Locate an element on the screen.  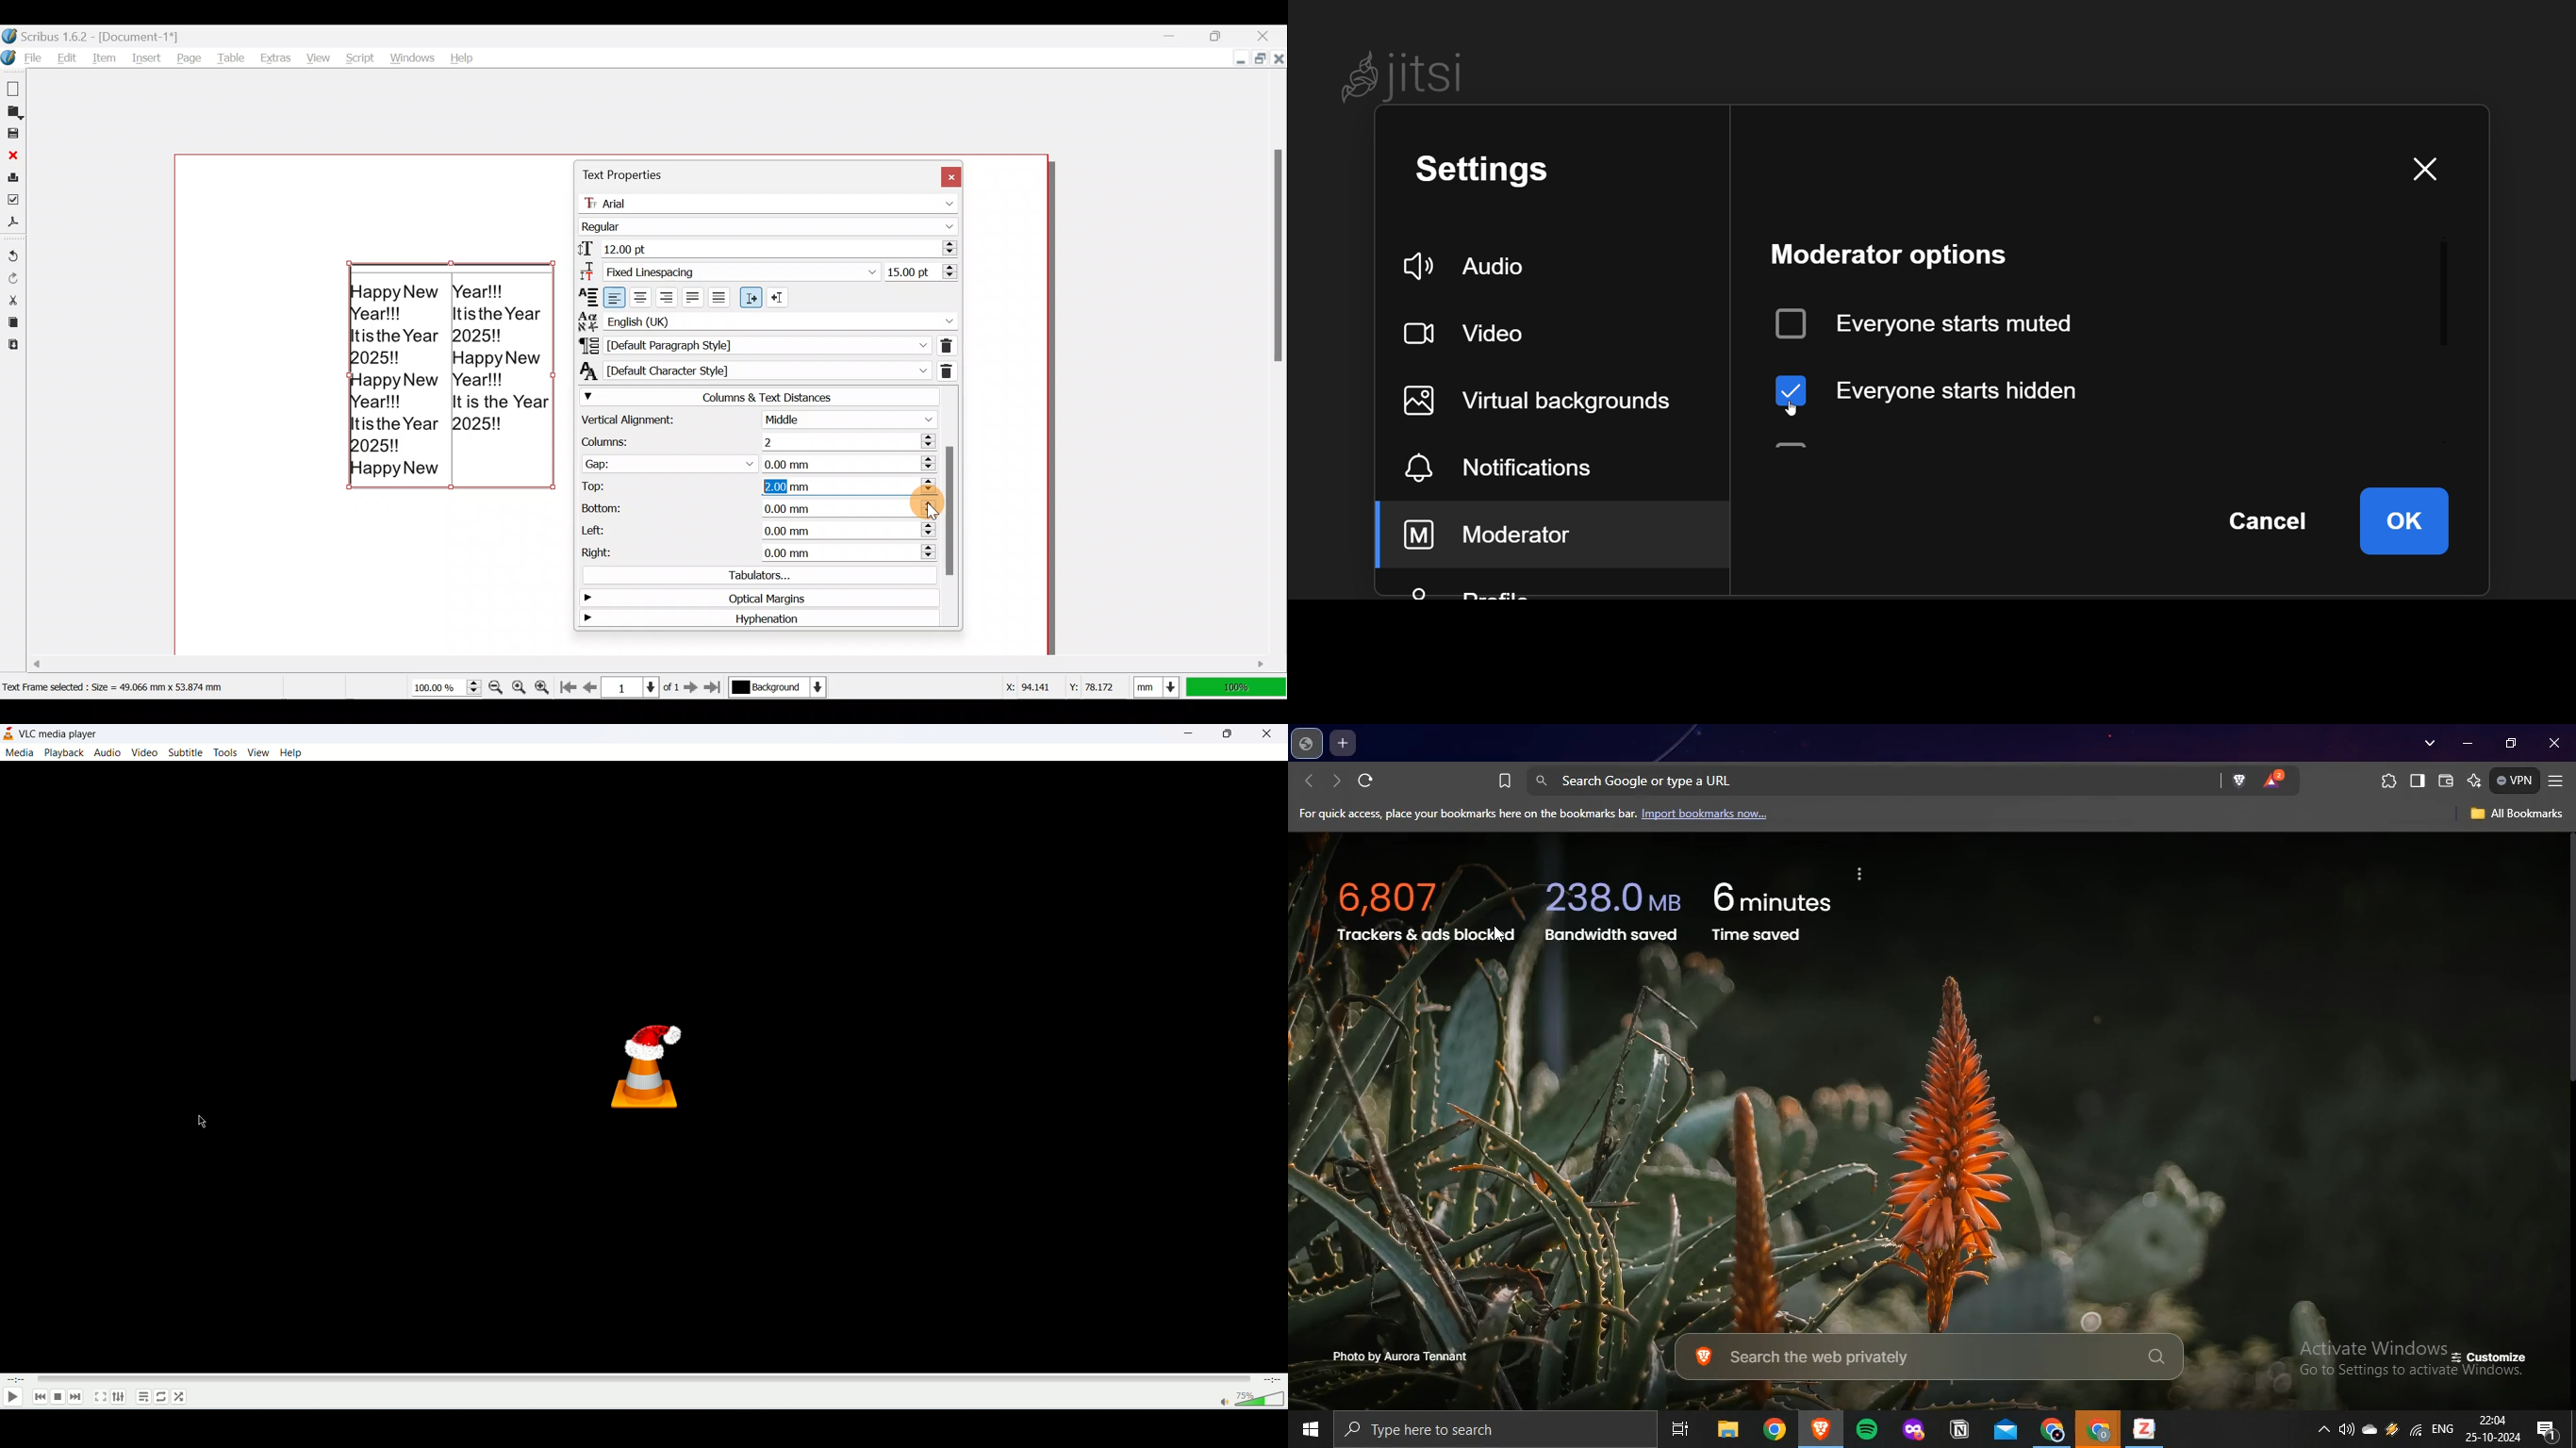
Zoom to 100% is located at coordinates (522, 688).